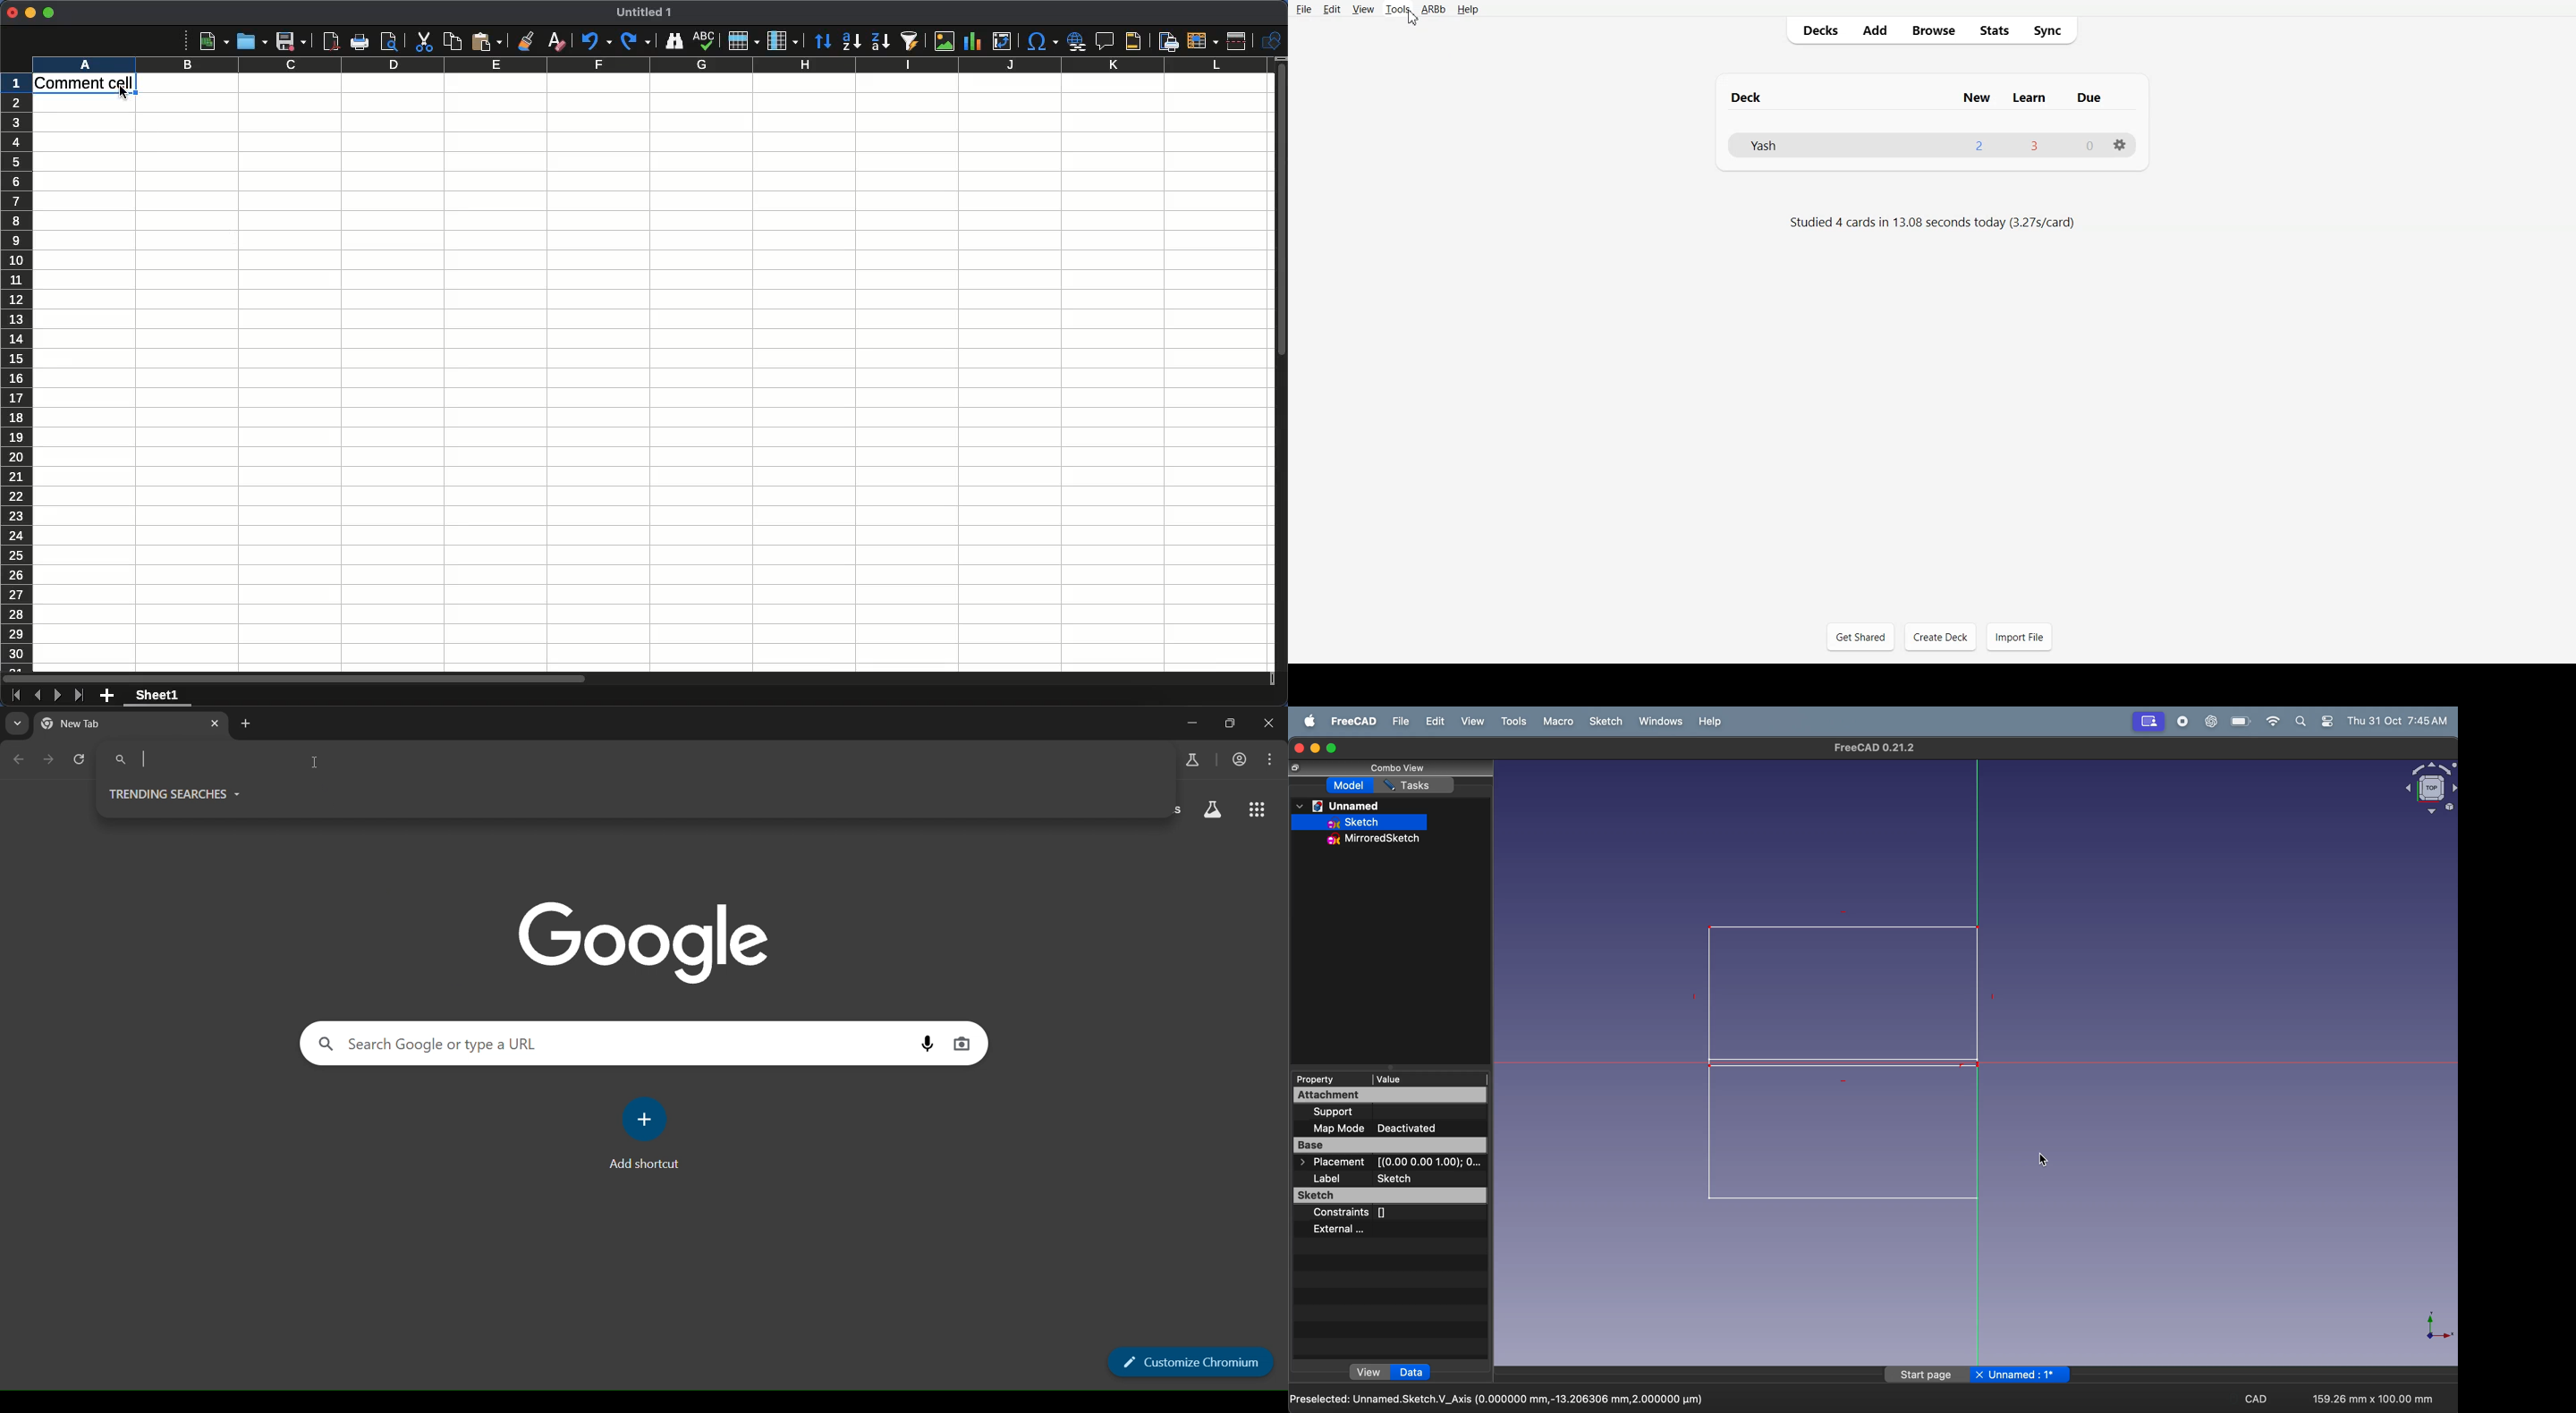 The image size is (2576, 1428). What do you see at coordinates (181, 42) in the screenshot?
I see `More` at bounding box center [181, 42].